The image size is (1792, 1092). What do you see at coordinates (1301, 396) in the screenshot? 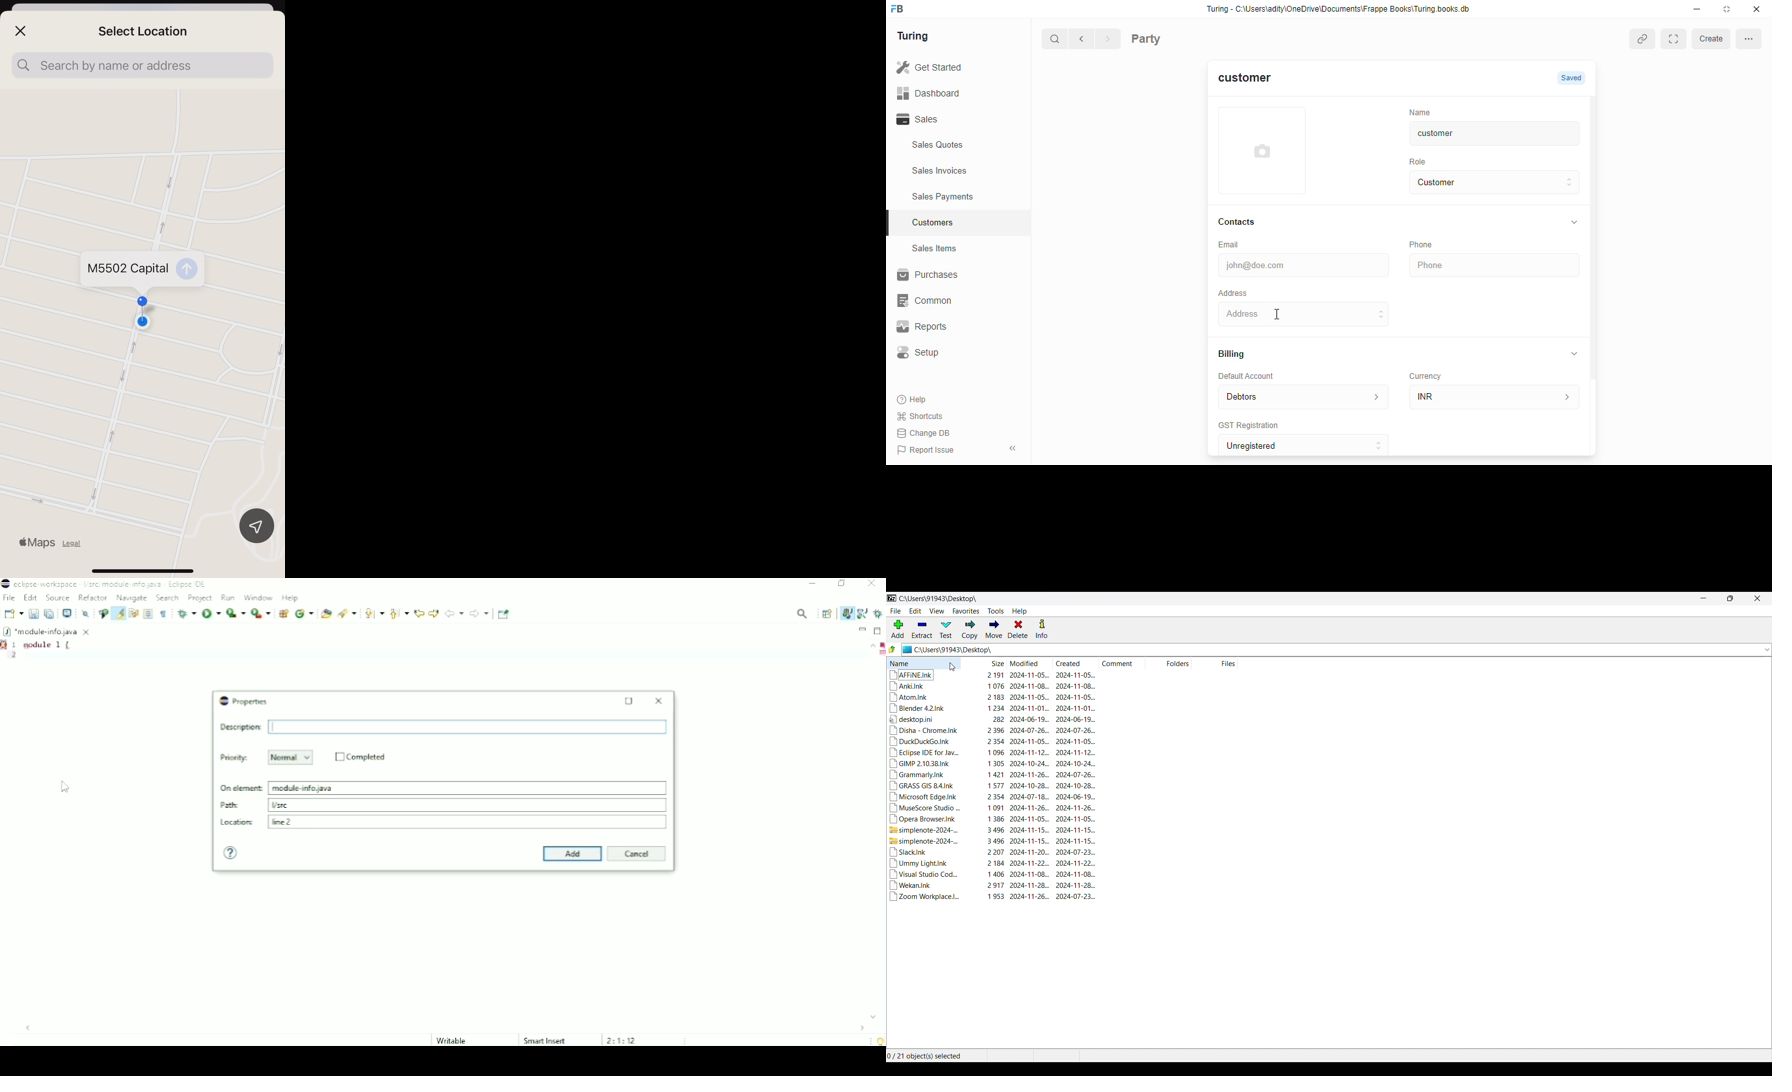
I see `Debtors` at bounding box center [1301, 396].